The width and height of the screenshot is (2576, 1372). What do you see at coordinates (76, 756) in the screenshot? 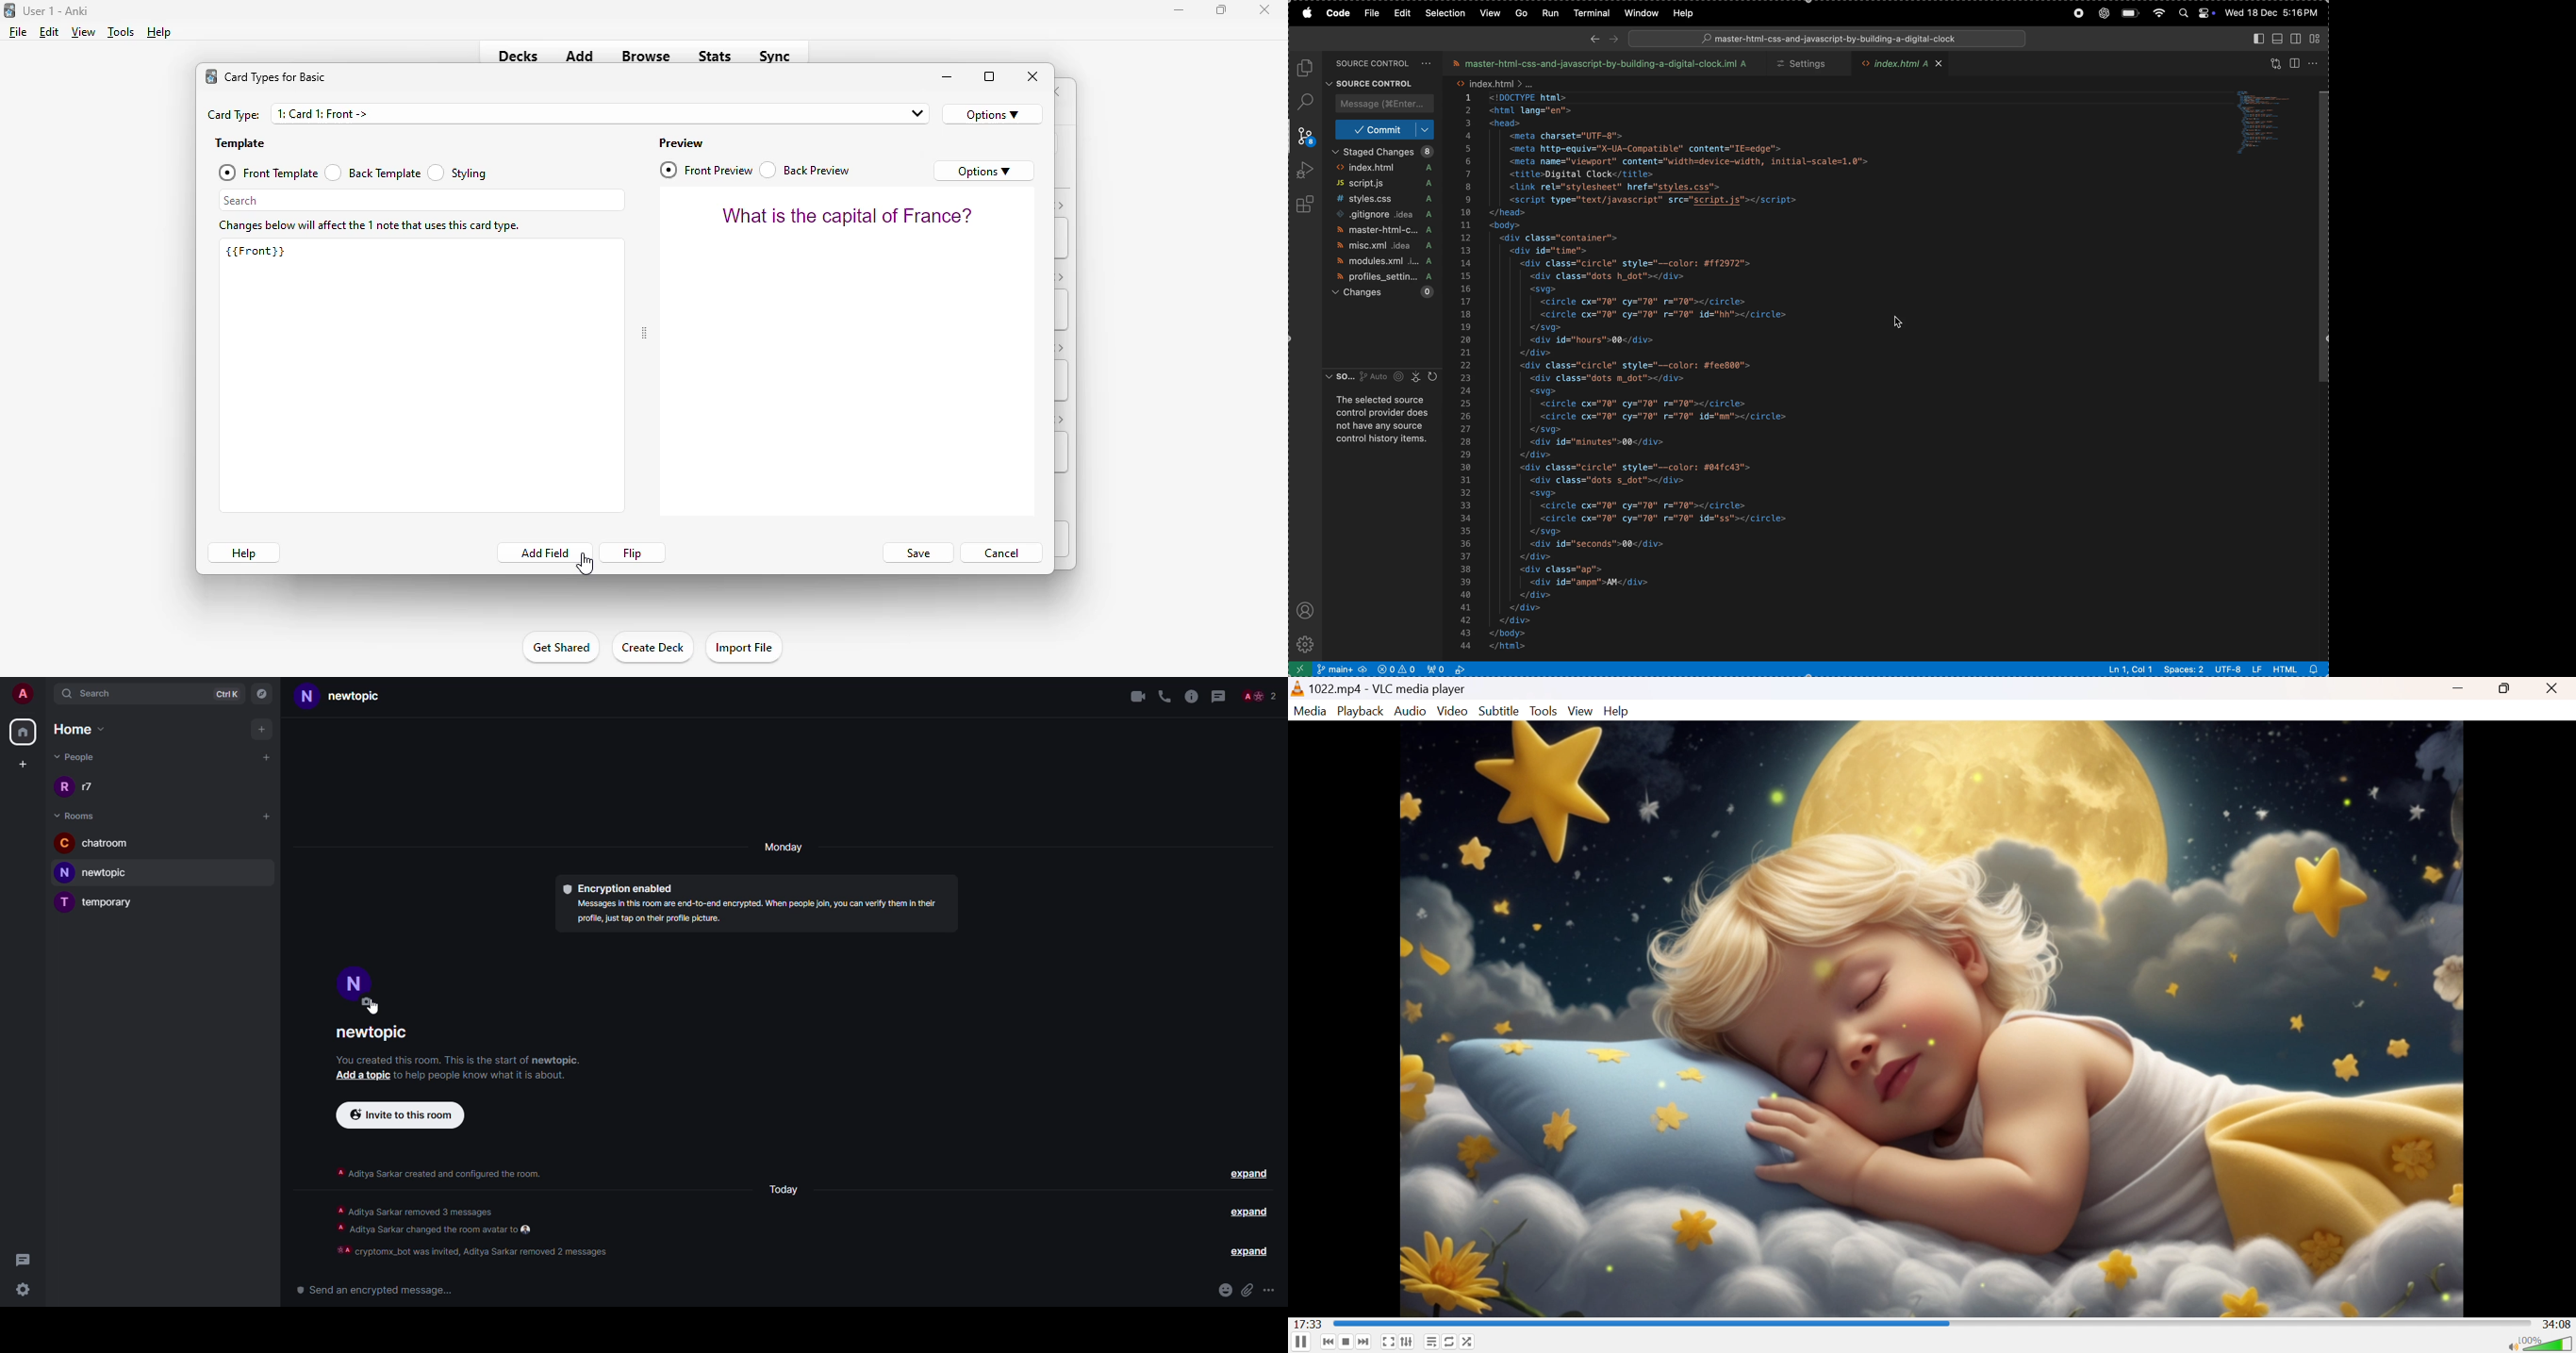
I see `people` at bounding box center [76, 756].